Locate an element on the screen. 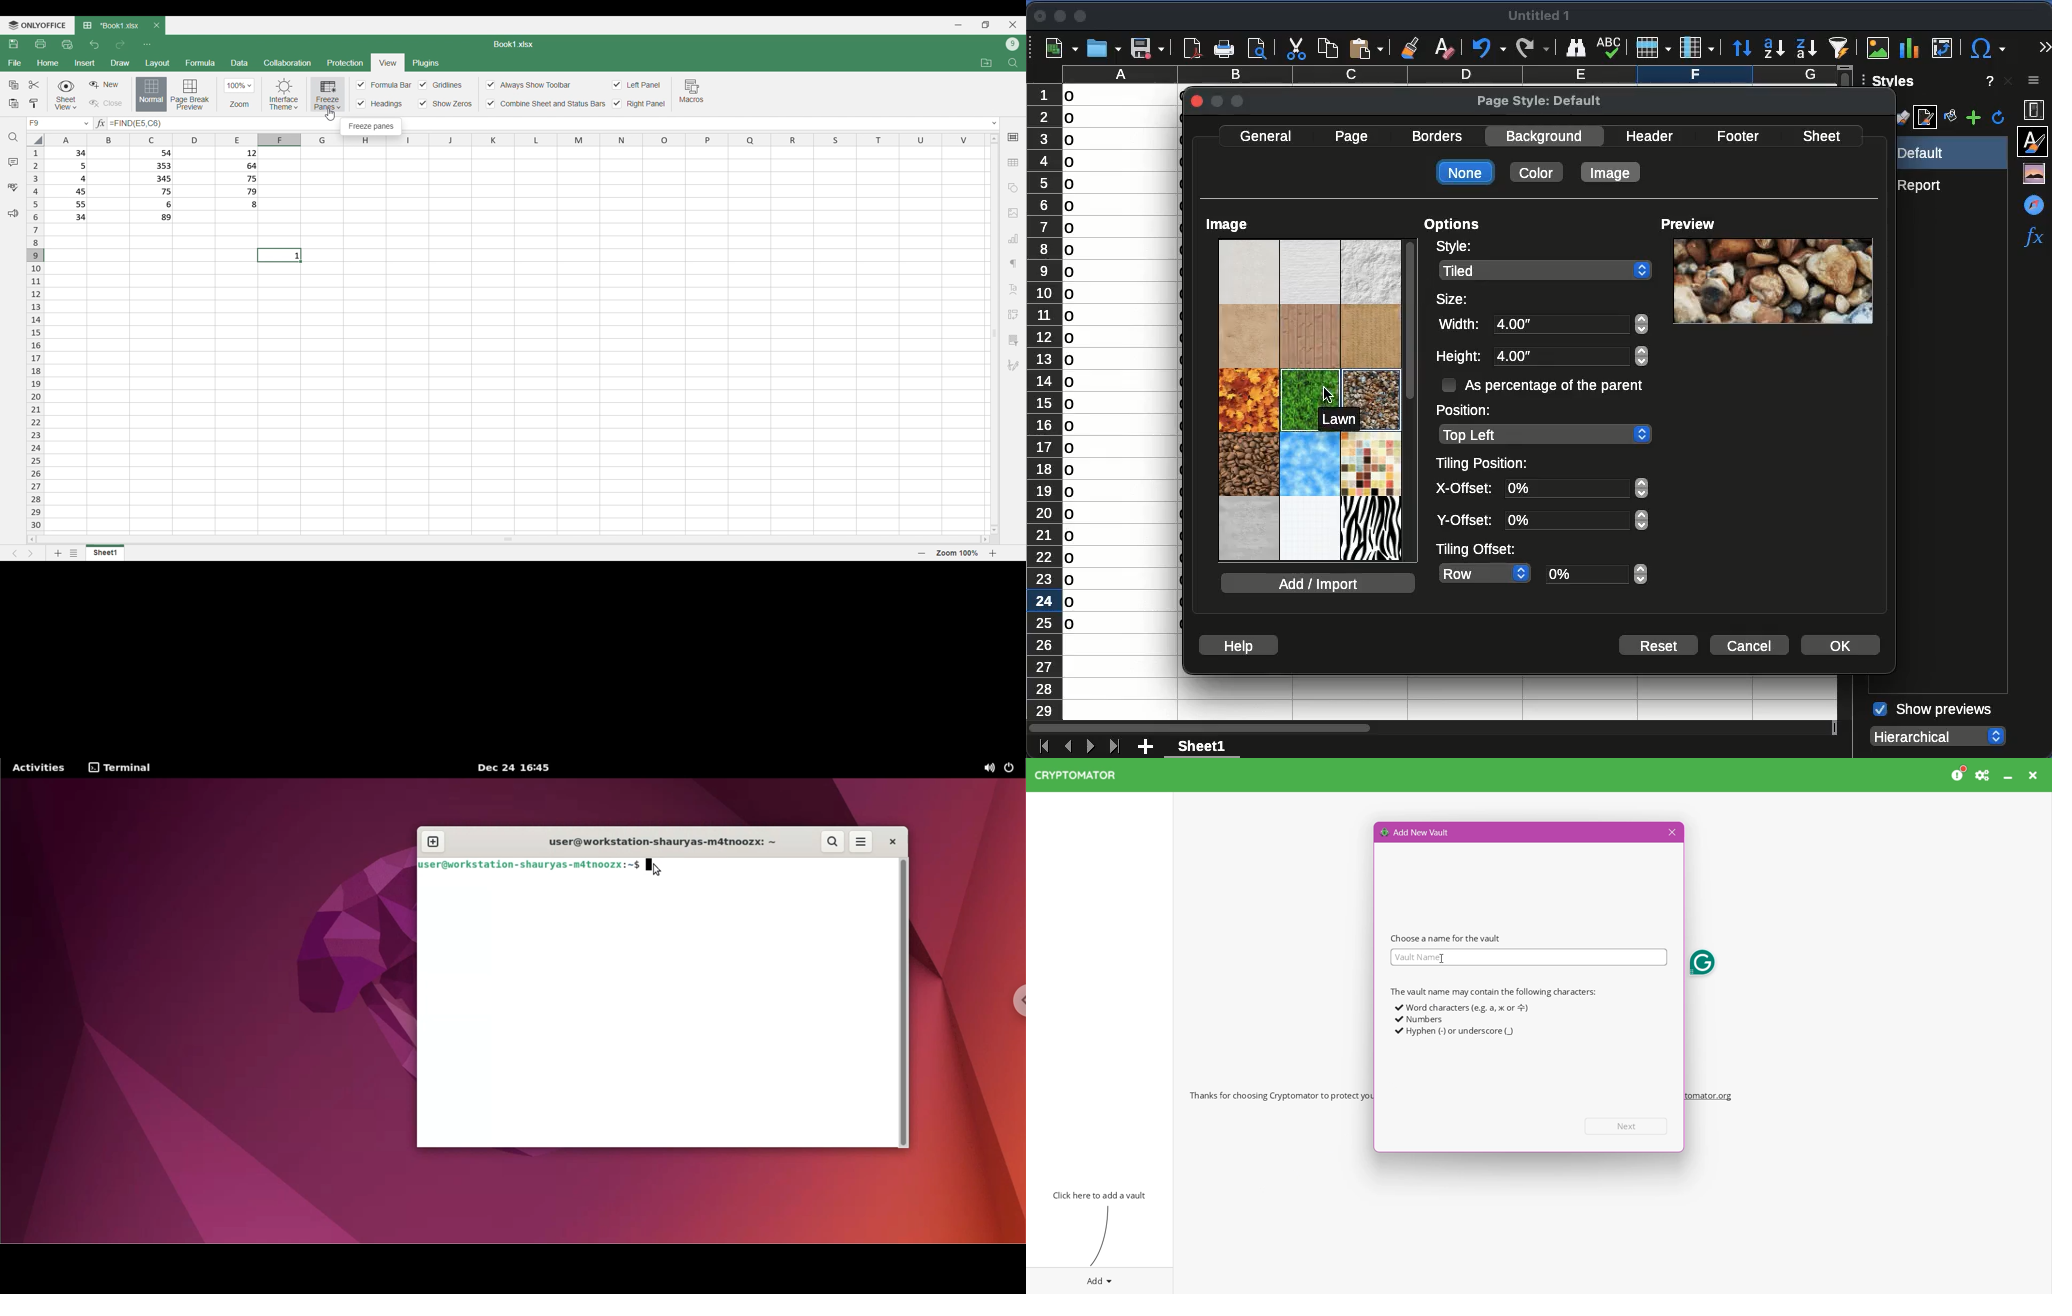 This screenshot has width=2072, height=1316. tiled is located at coordinates (1547, 270).